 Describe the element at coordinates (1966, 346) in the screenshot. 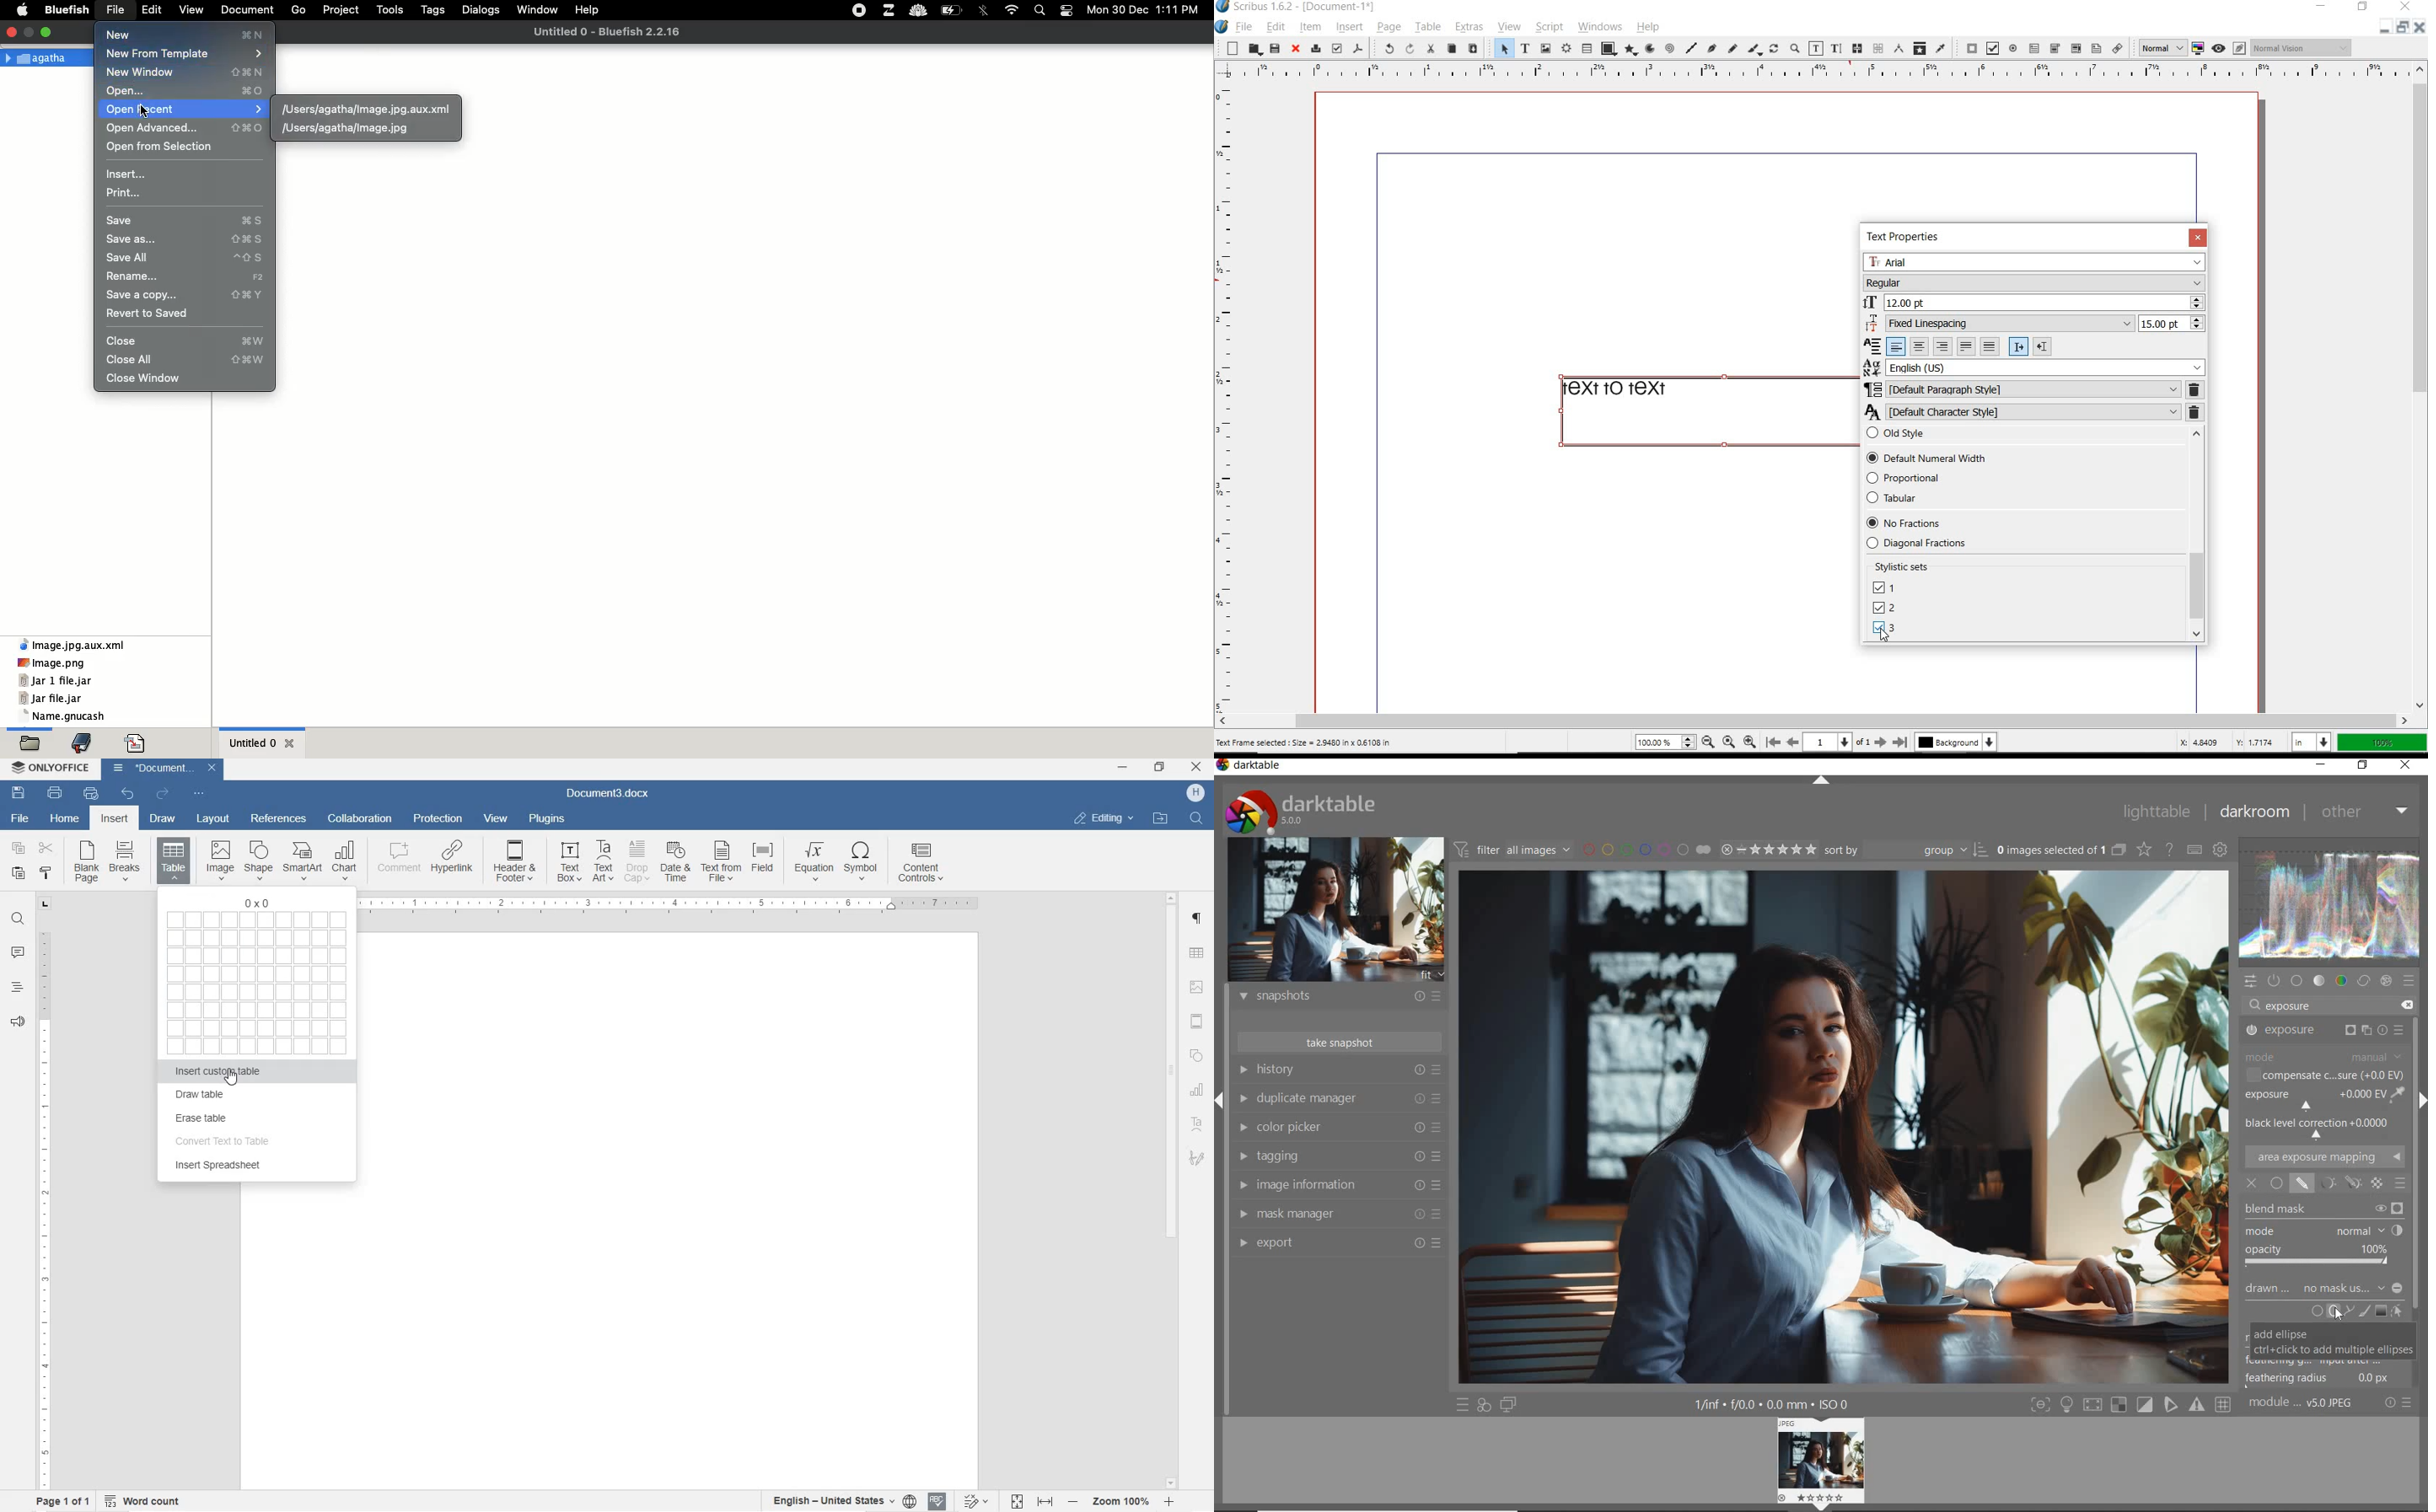

I see `Text justified` at that location.